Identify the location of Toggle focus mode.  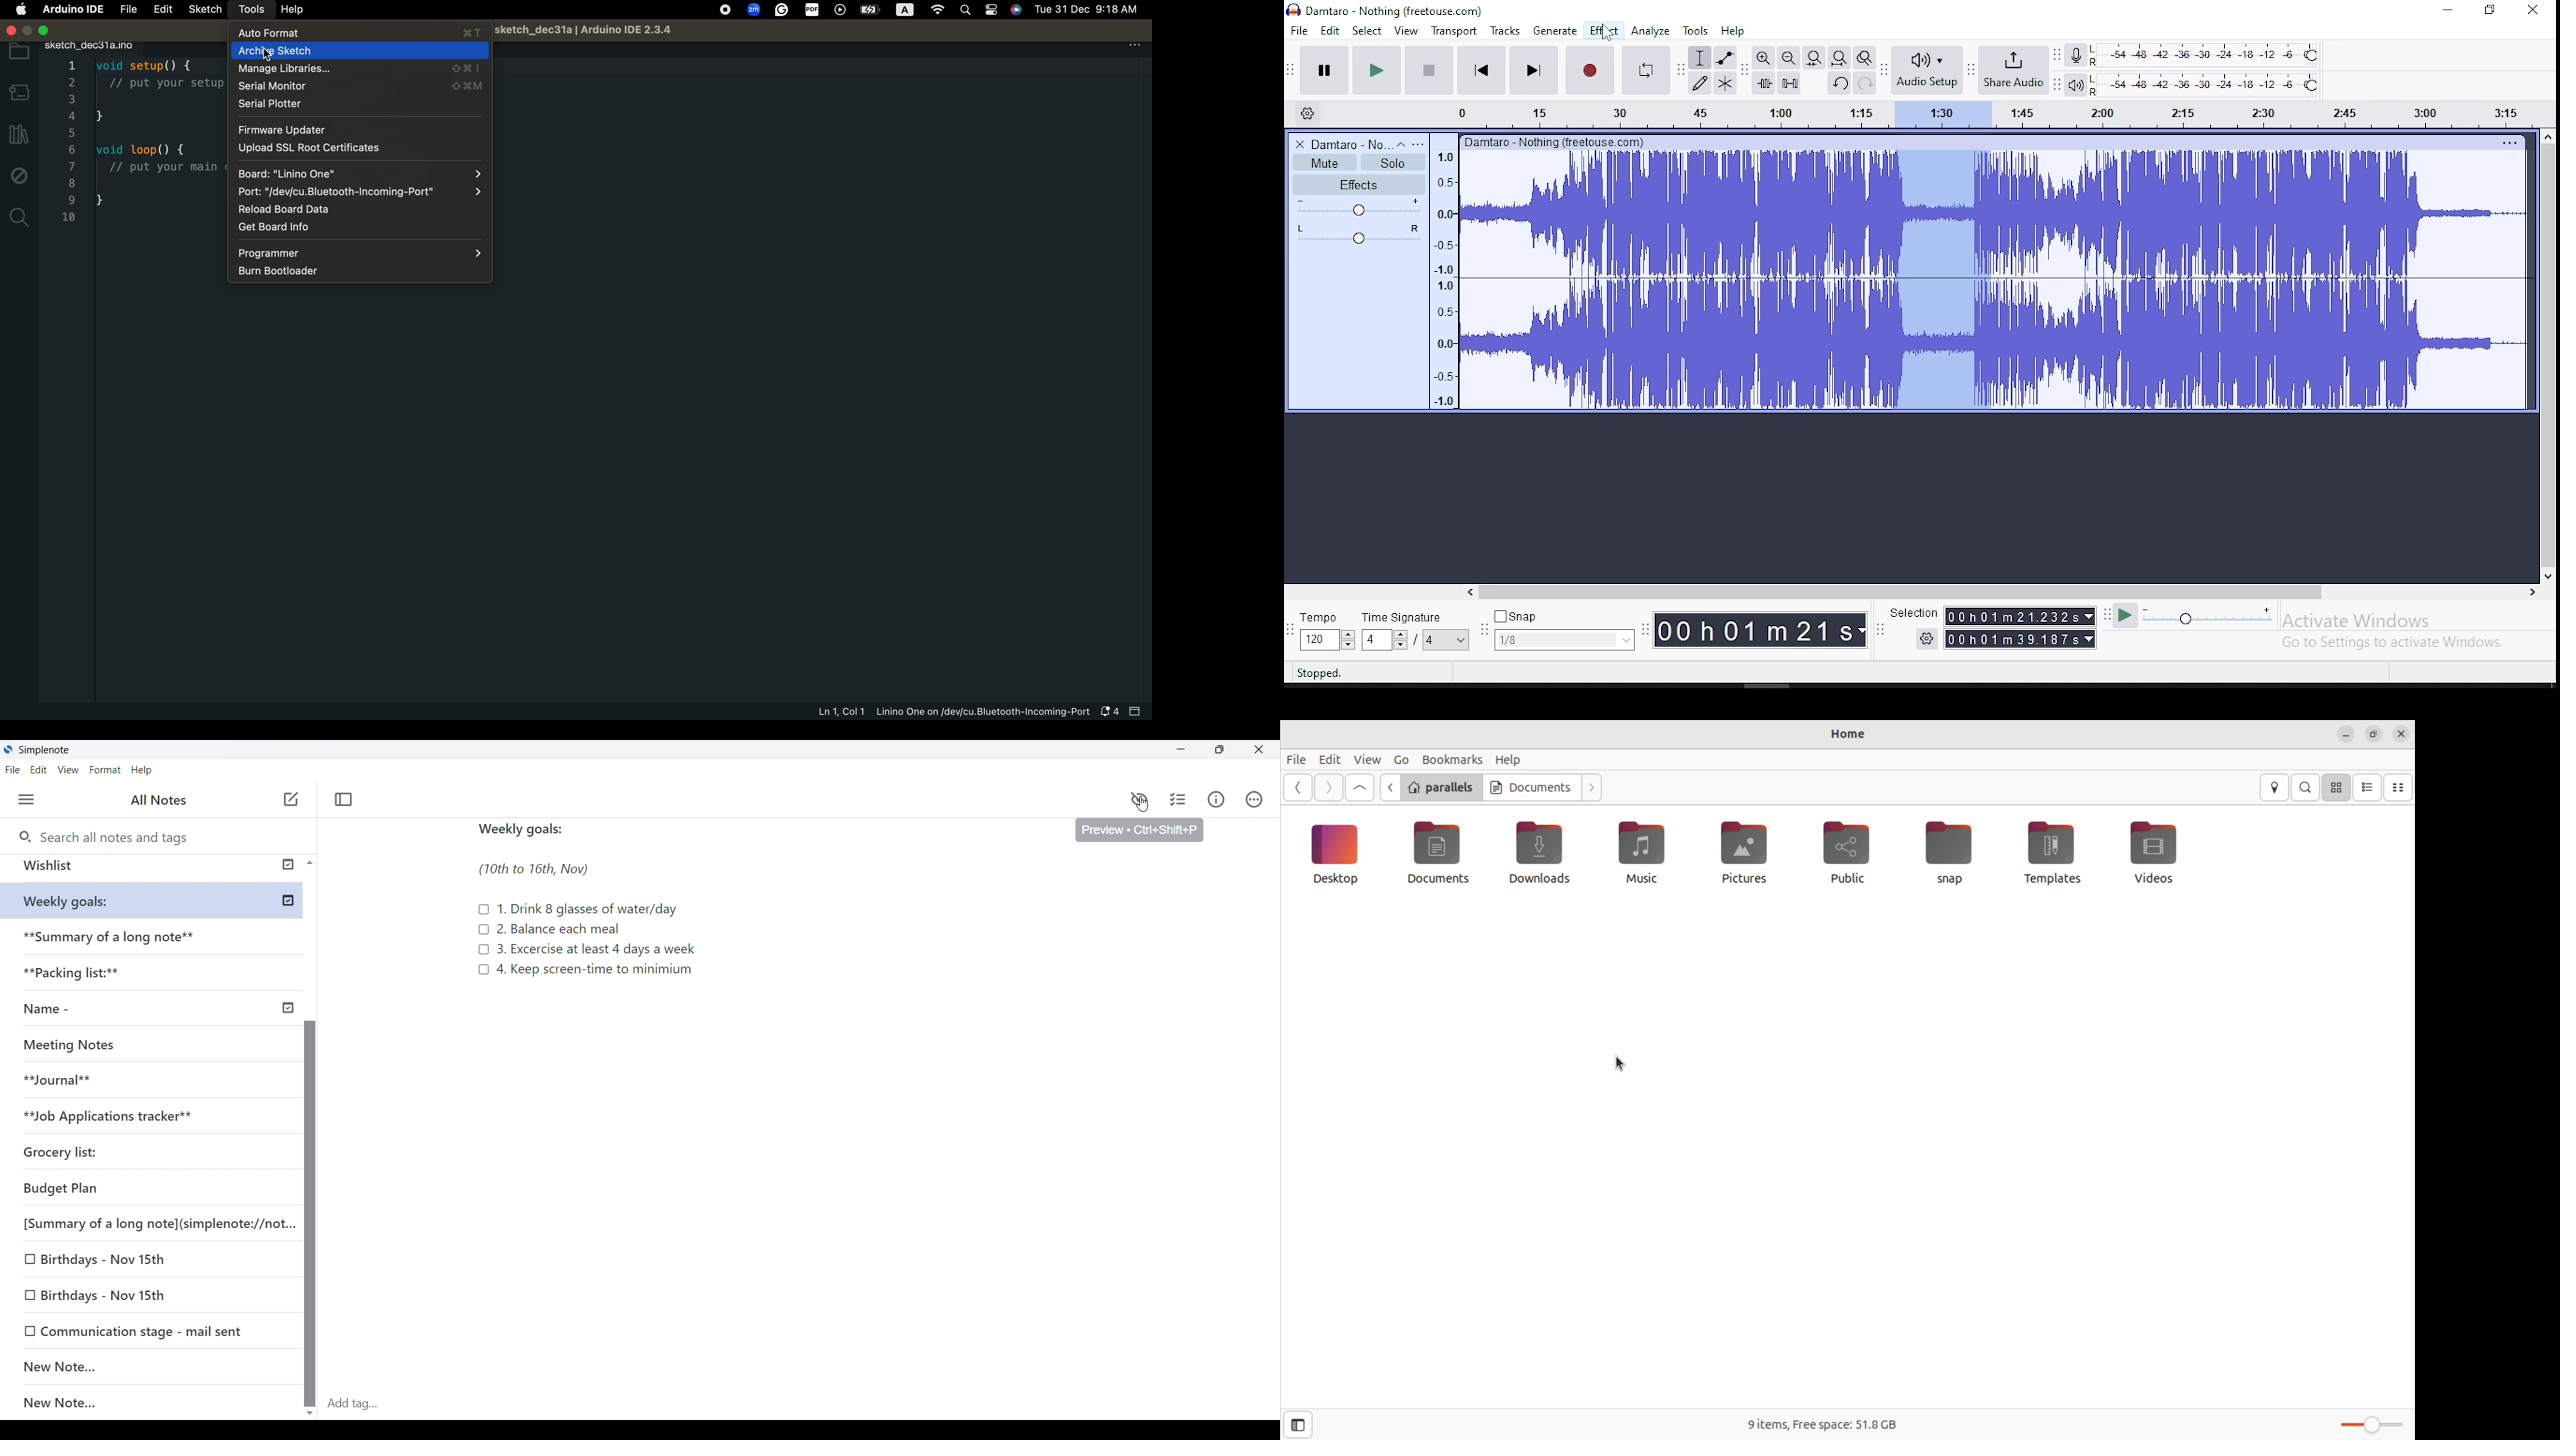
(345, 799).